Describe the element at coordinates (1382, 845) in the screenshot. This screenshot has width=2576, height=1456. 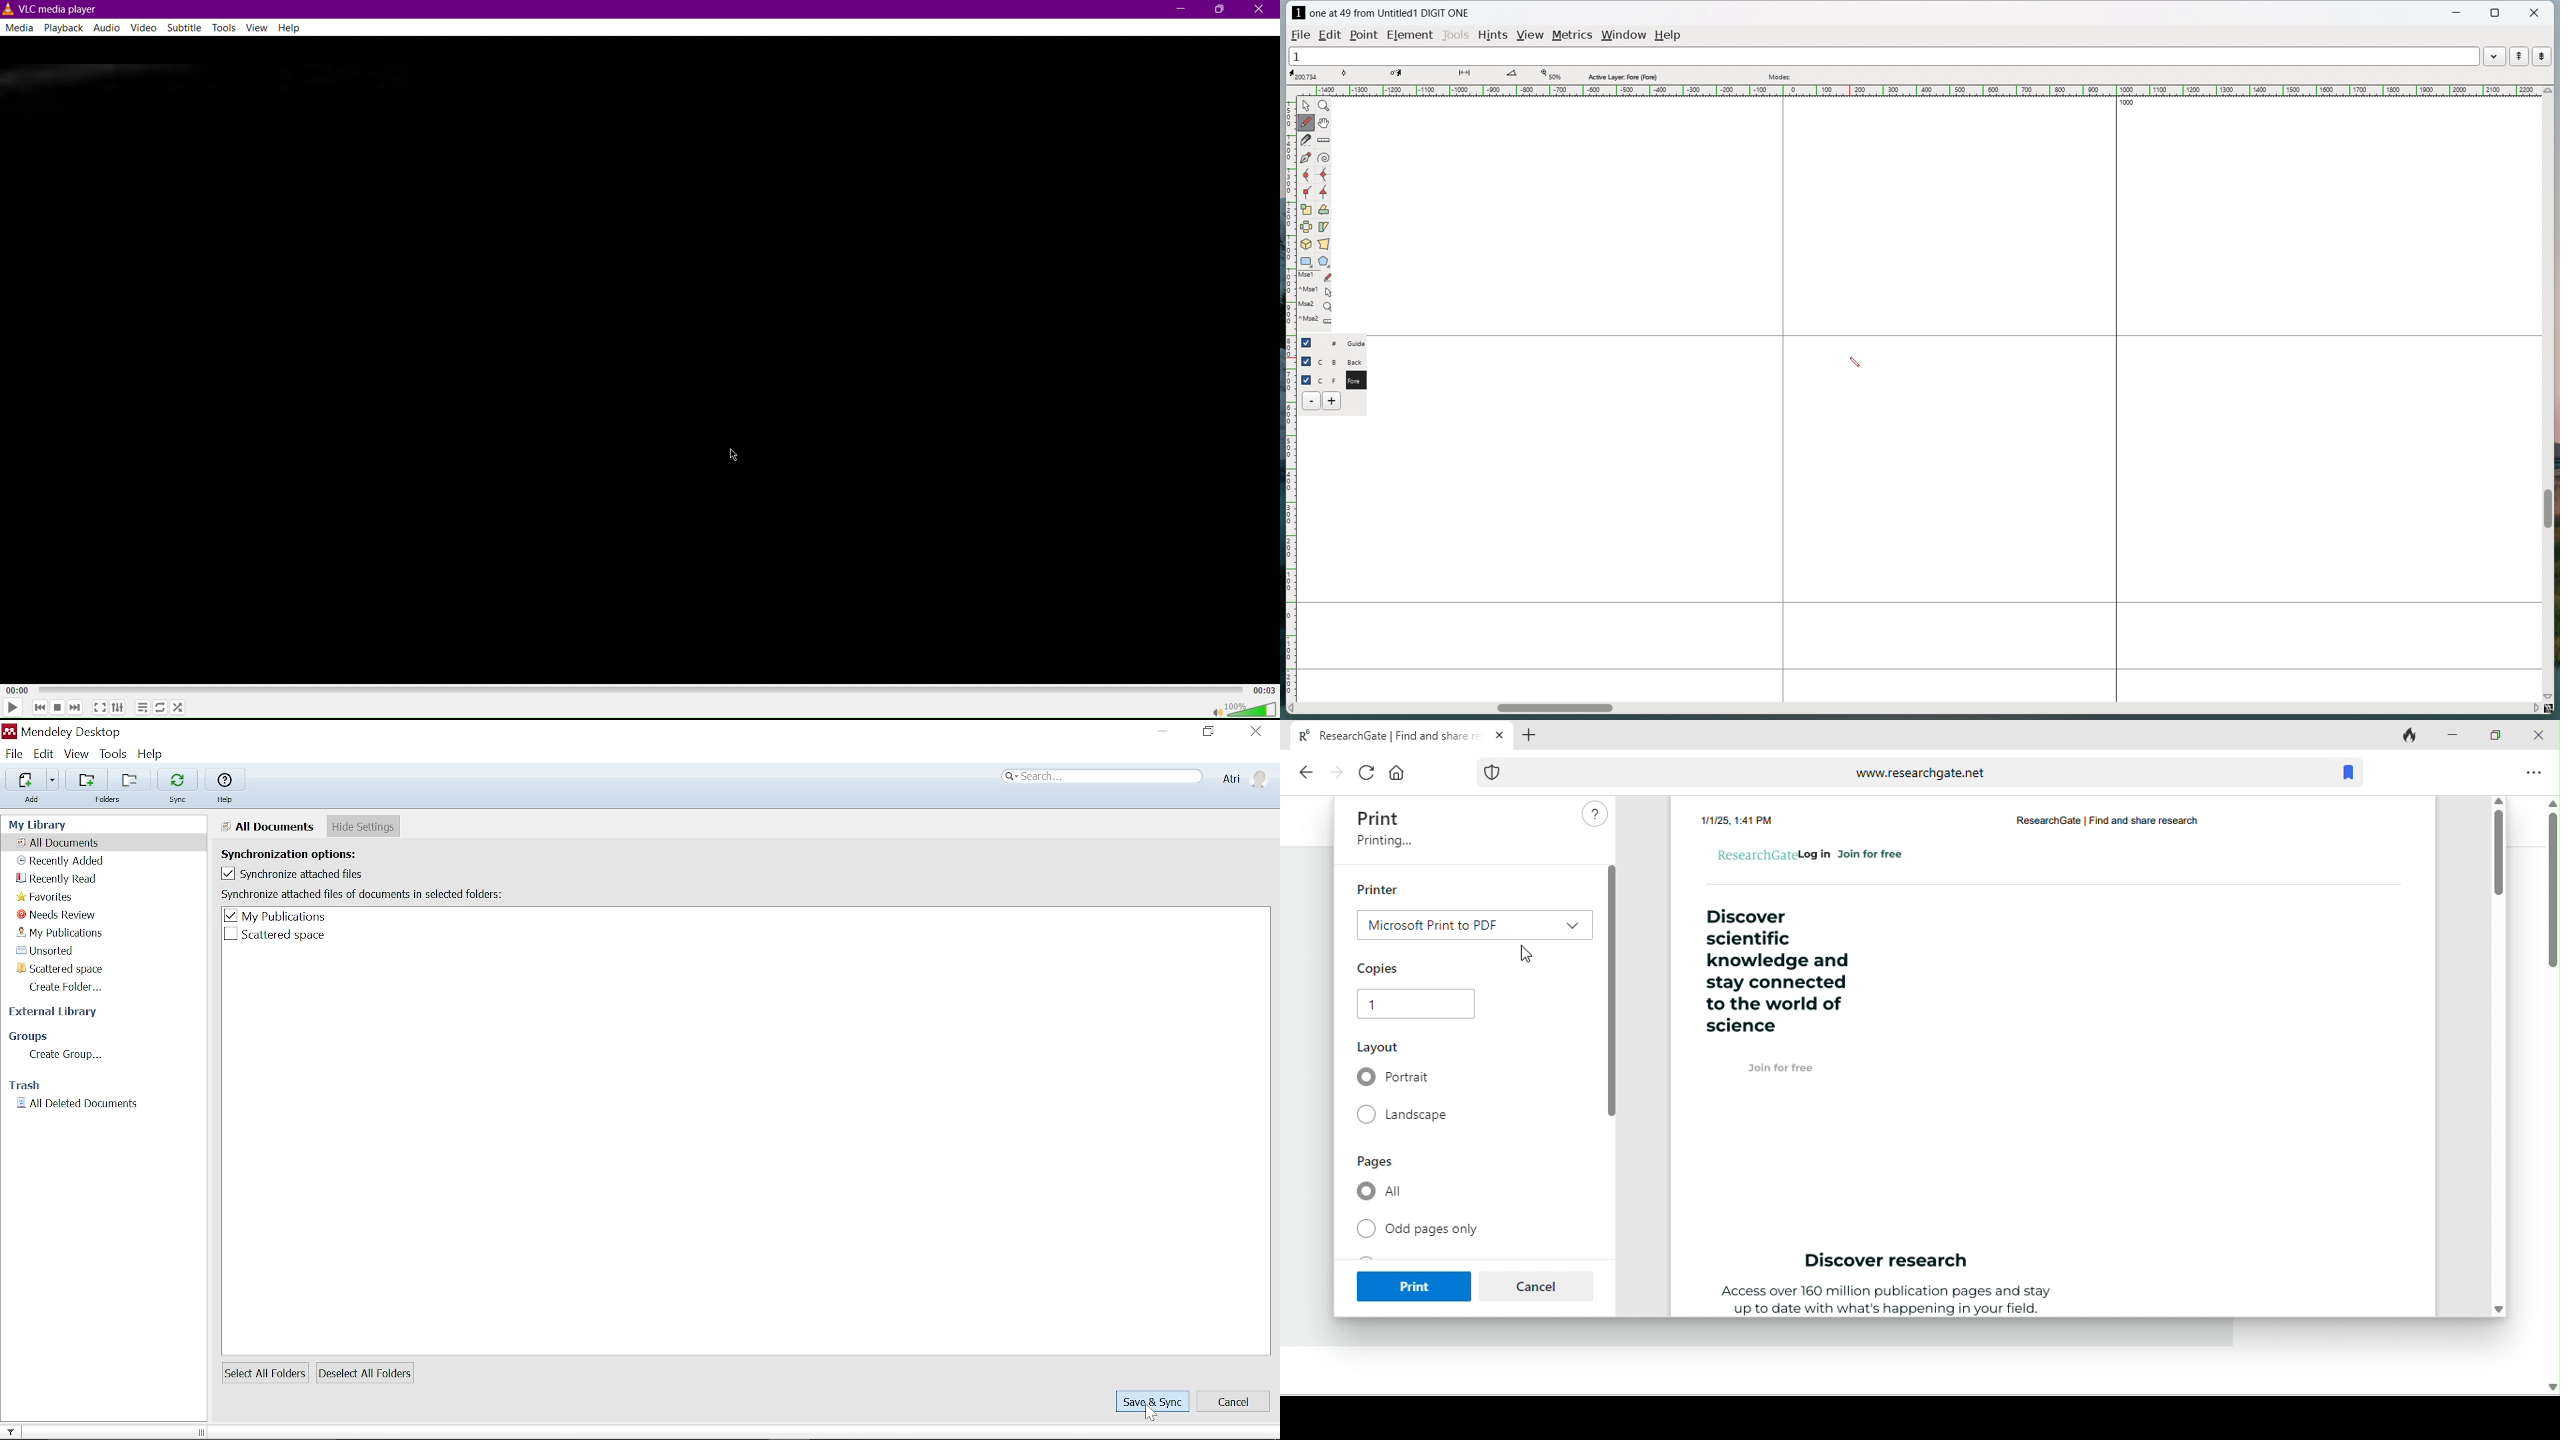
I see `Printing` at that location.